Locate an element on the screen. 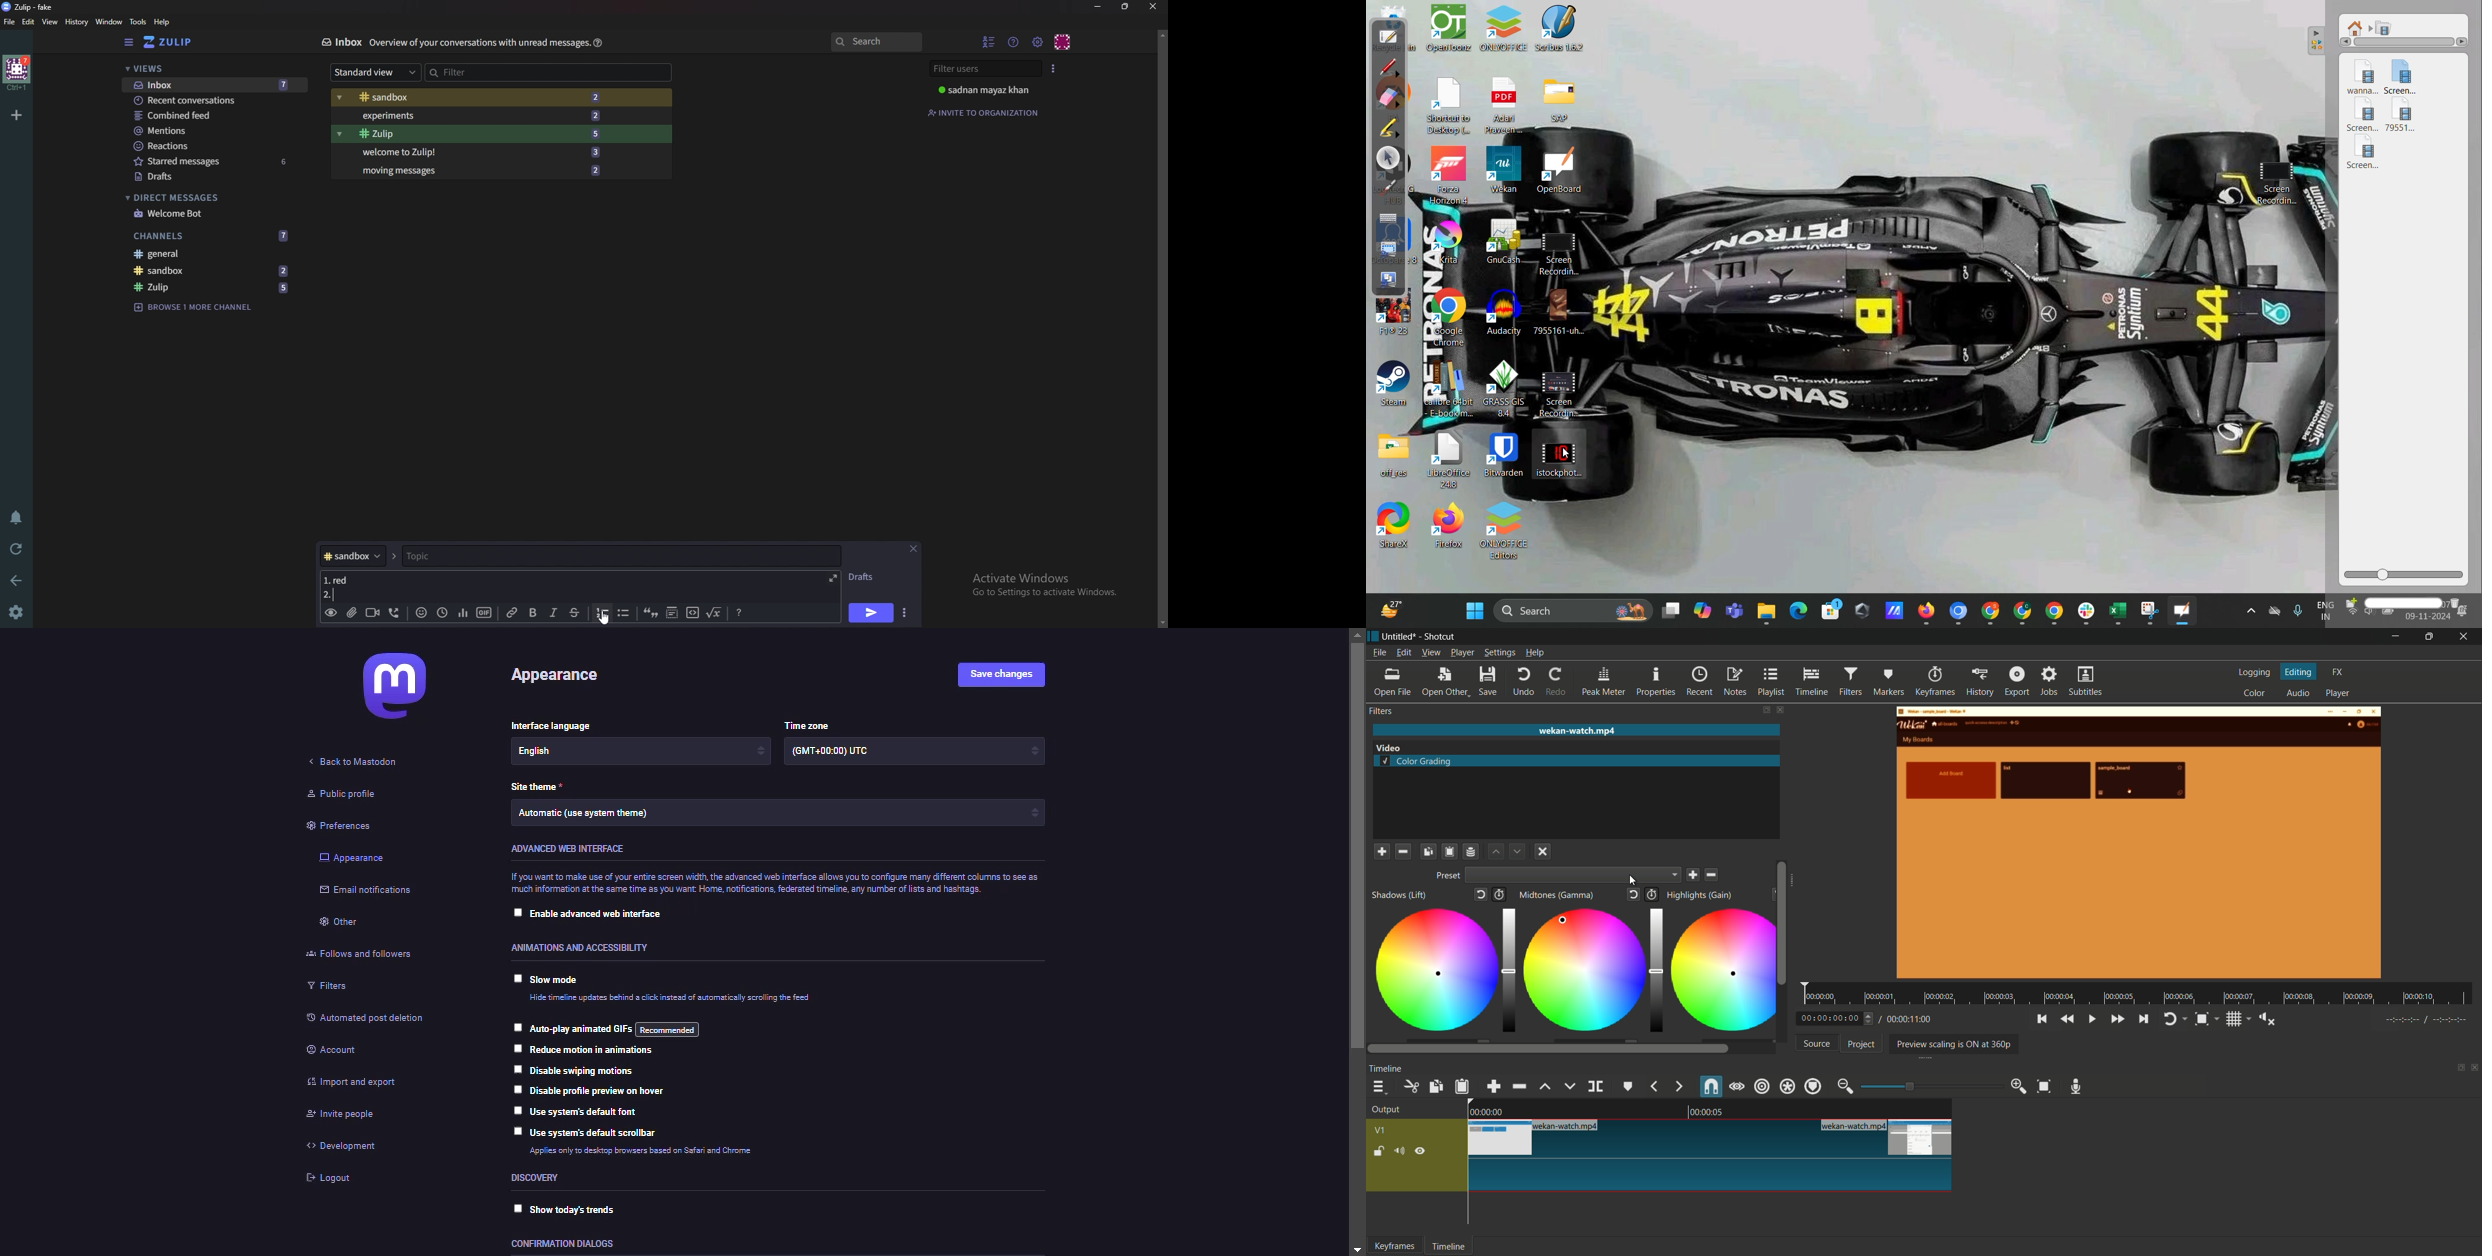 This screenshot has width=2492, height=1260. main menu is located at coordinates (1039, 41).